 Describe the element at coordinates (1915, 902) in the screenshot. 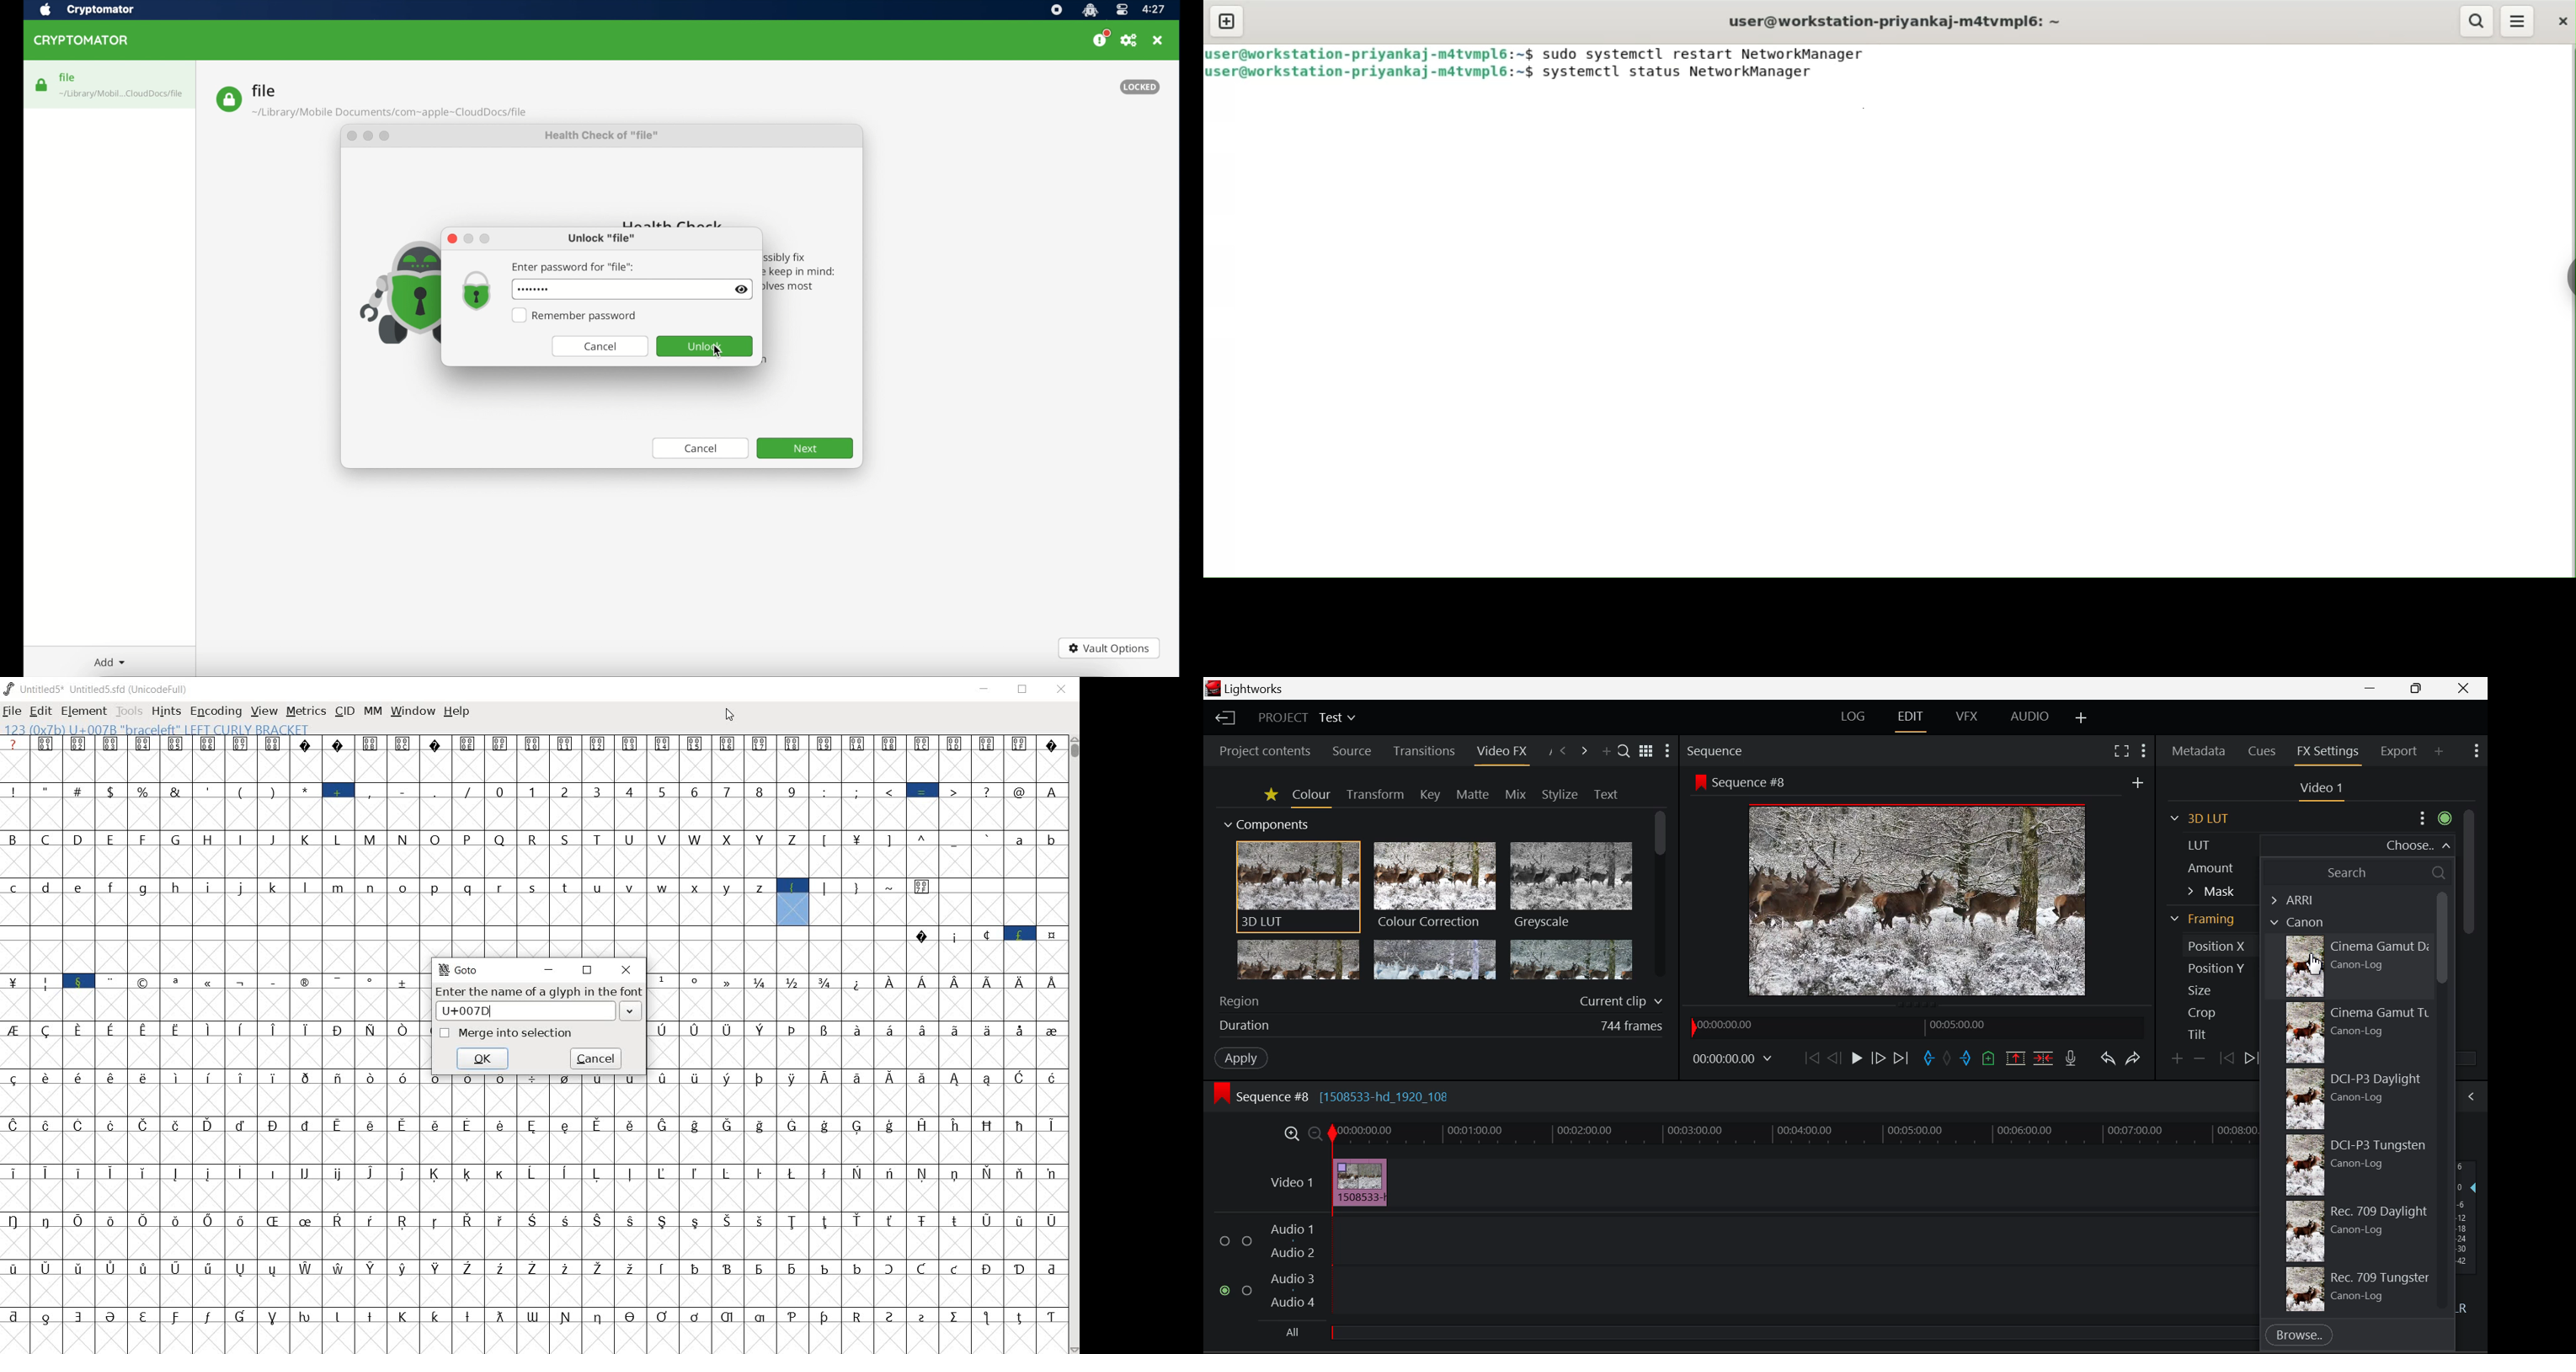

I see `Sequence Preview Screen` at that location.